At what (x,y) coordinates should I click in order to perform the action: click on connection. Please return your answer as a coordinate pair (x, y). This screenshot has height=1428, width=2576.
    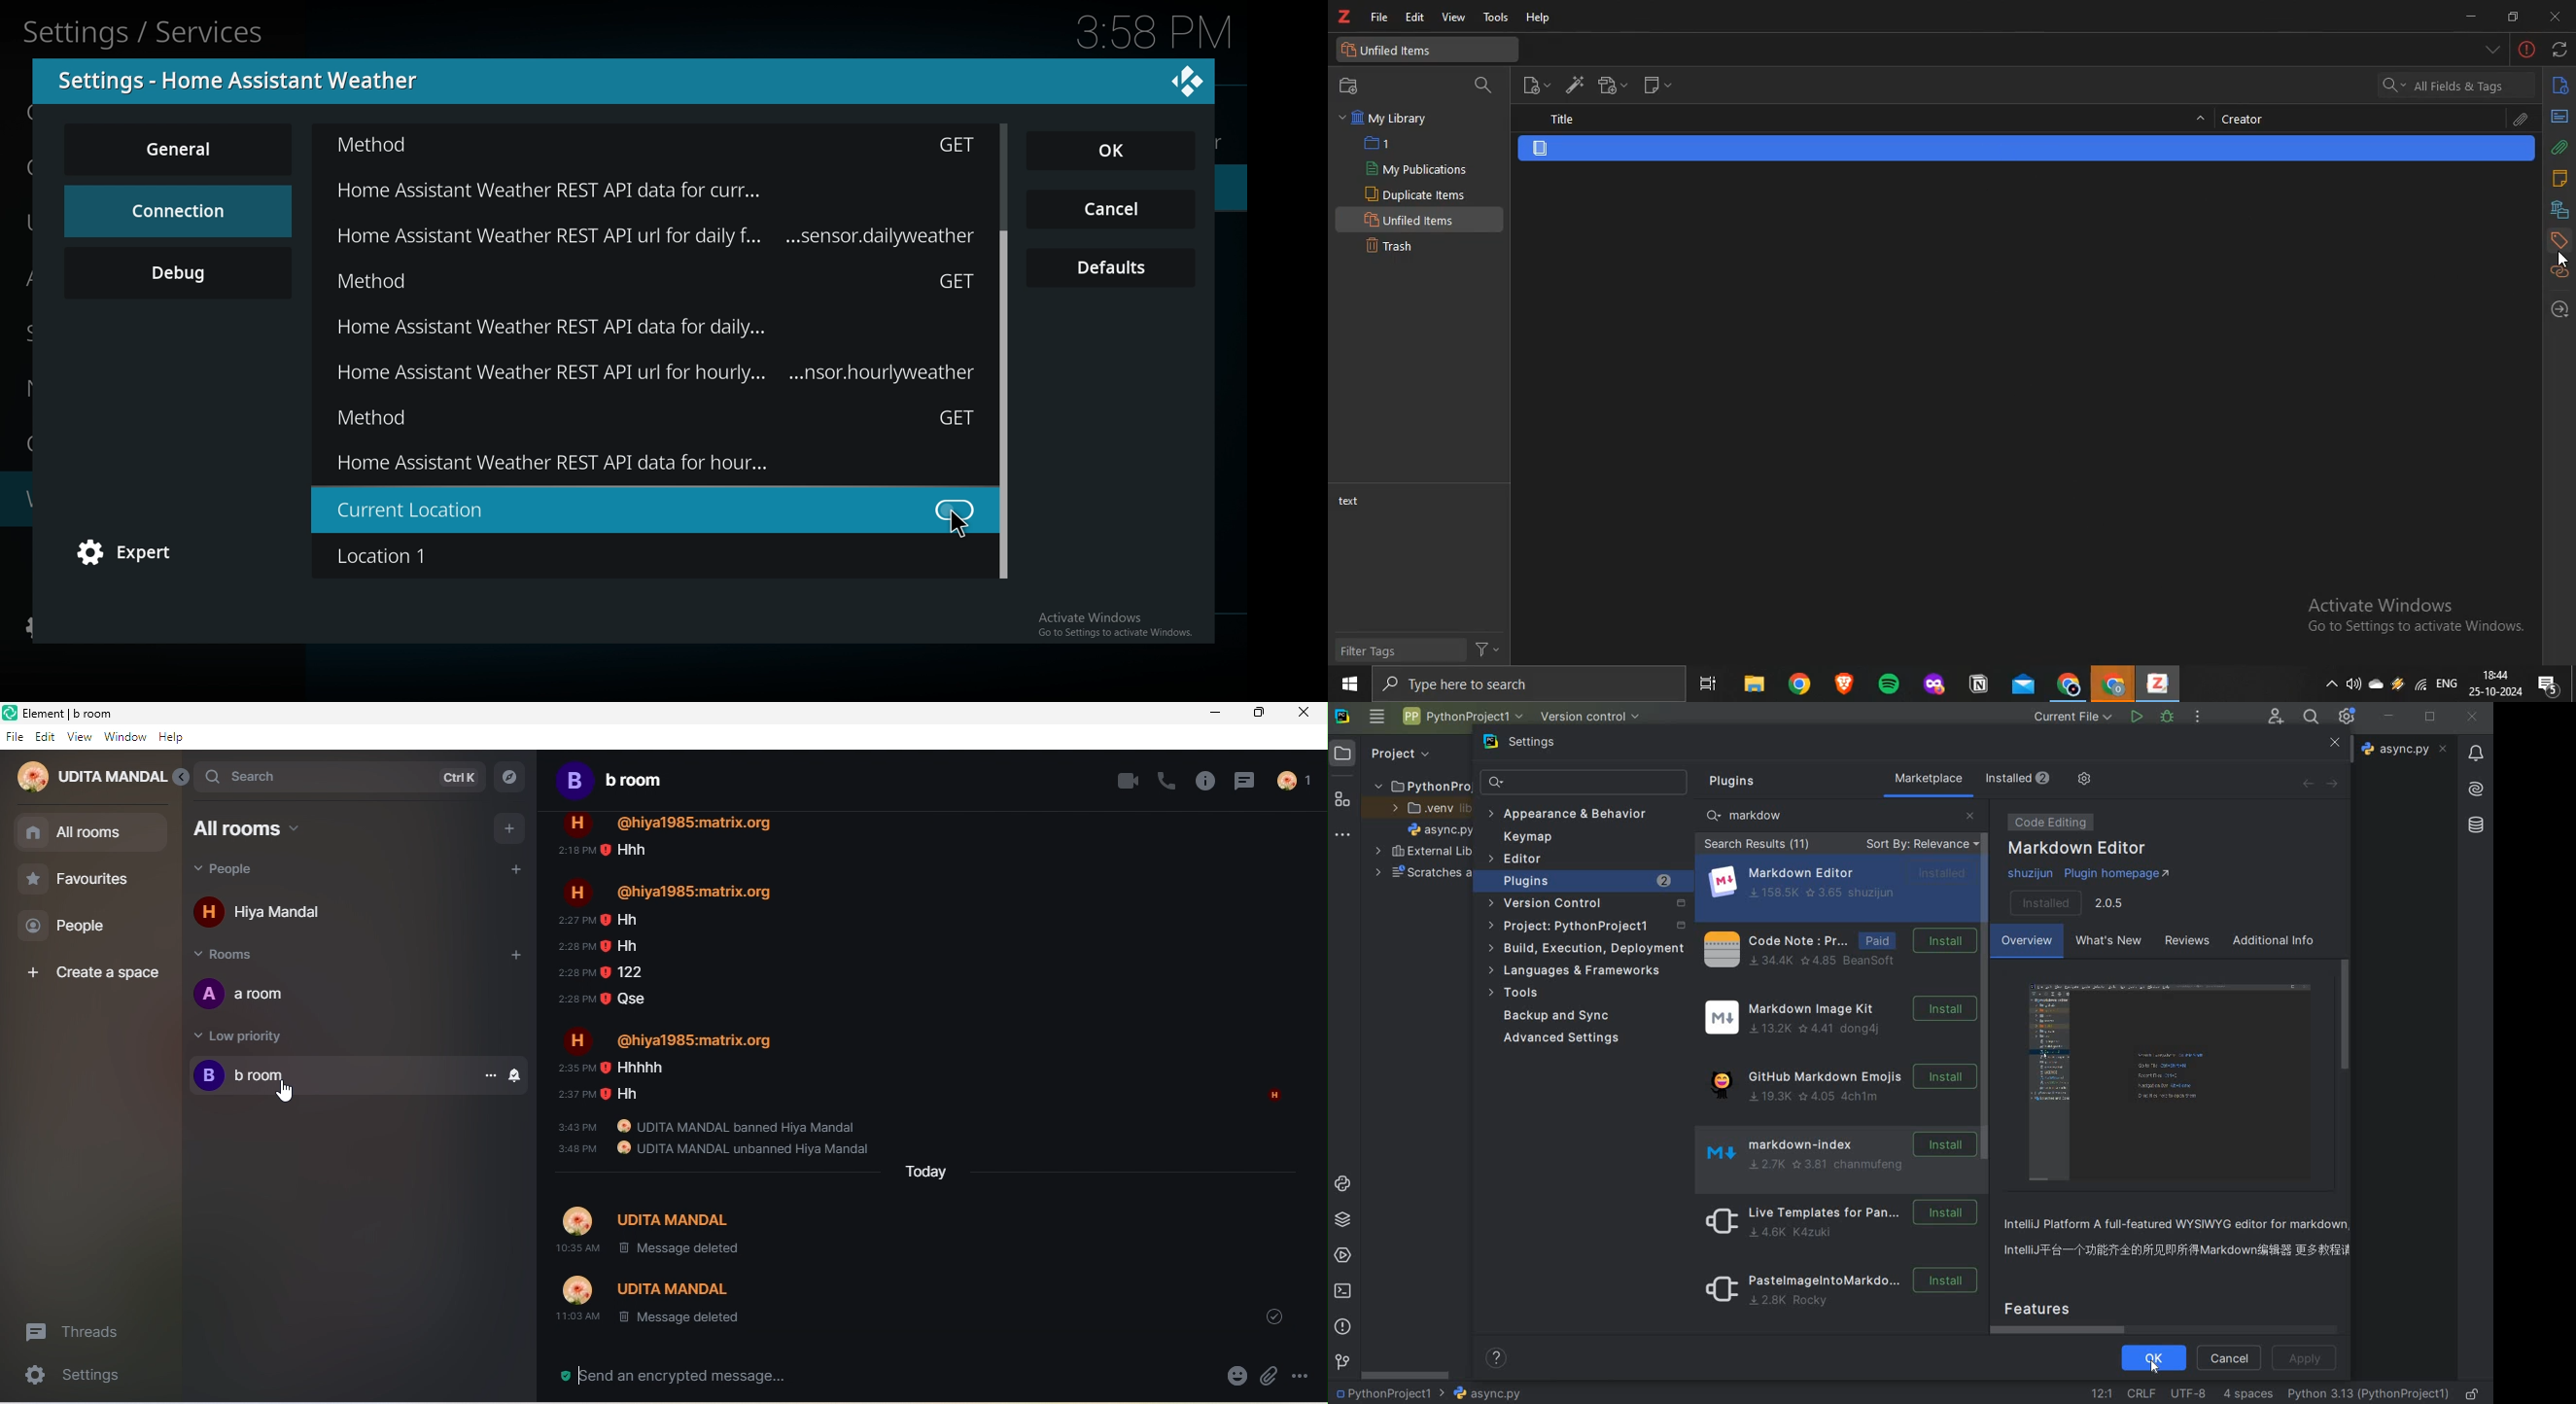
    Looking at the image, I should click on (177, 211).